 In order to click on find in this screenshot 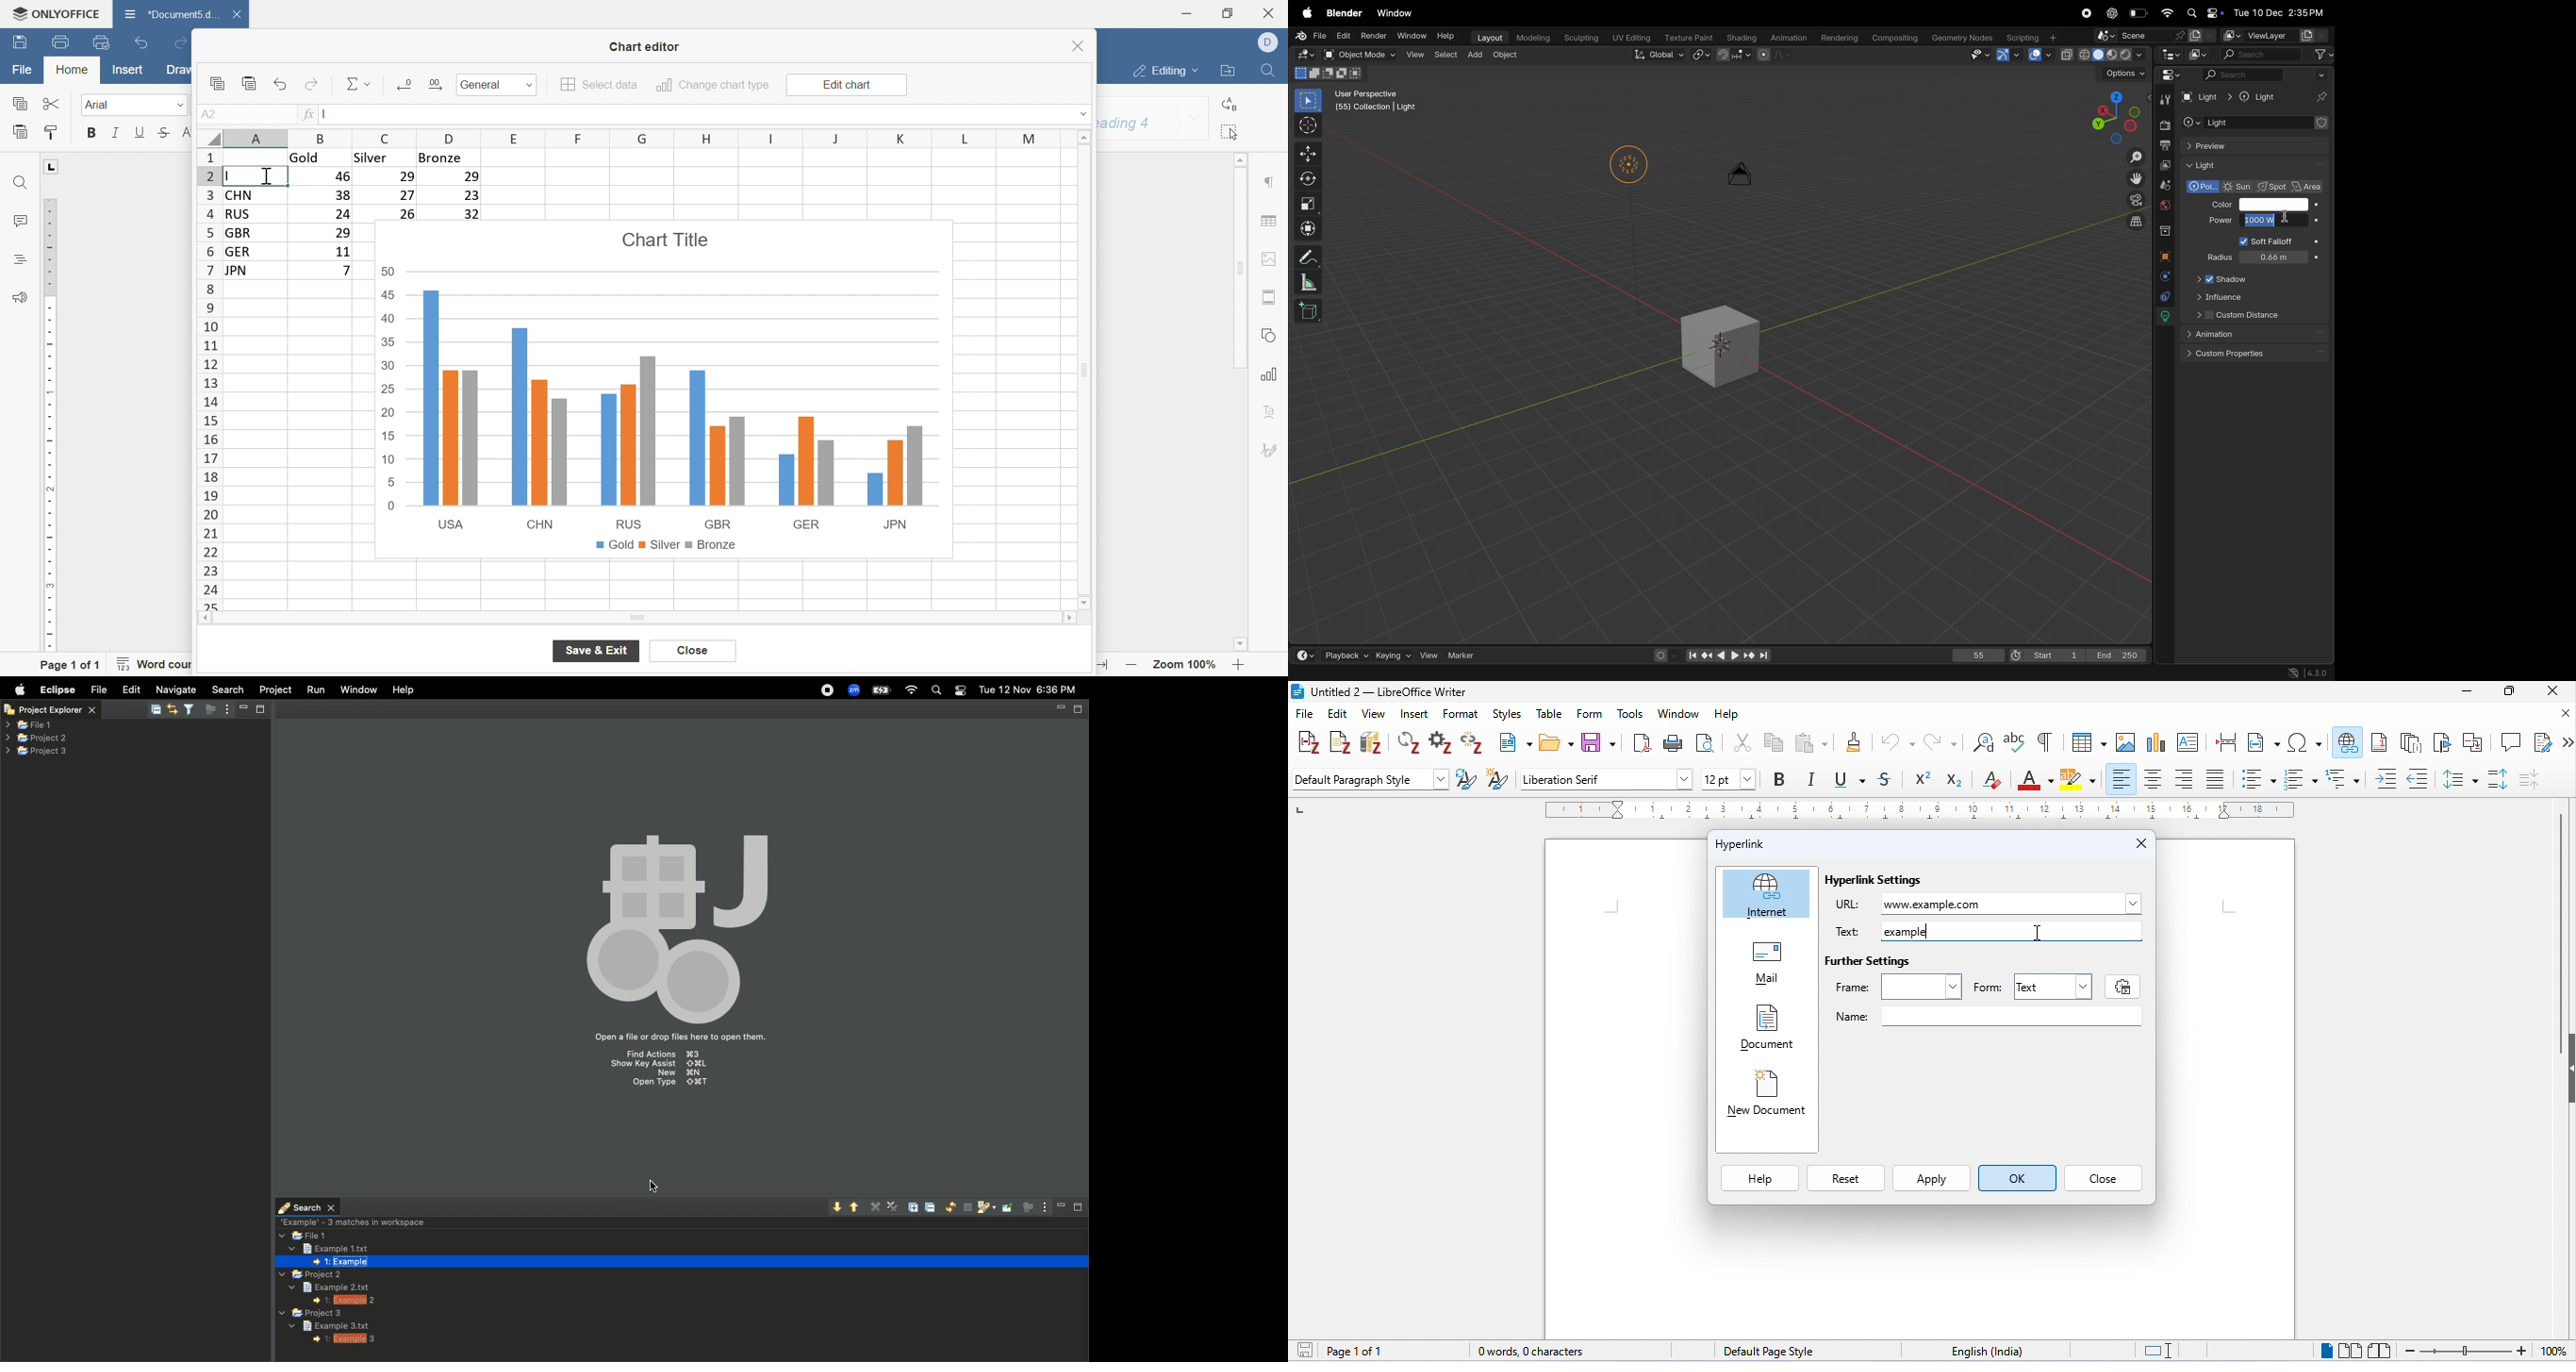, I will do `click(1268, 70)`.